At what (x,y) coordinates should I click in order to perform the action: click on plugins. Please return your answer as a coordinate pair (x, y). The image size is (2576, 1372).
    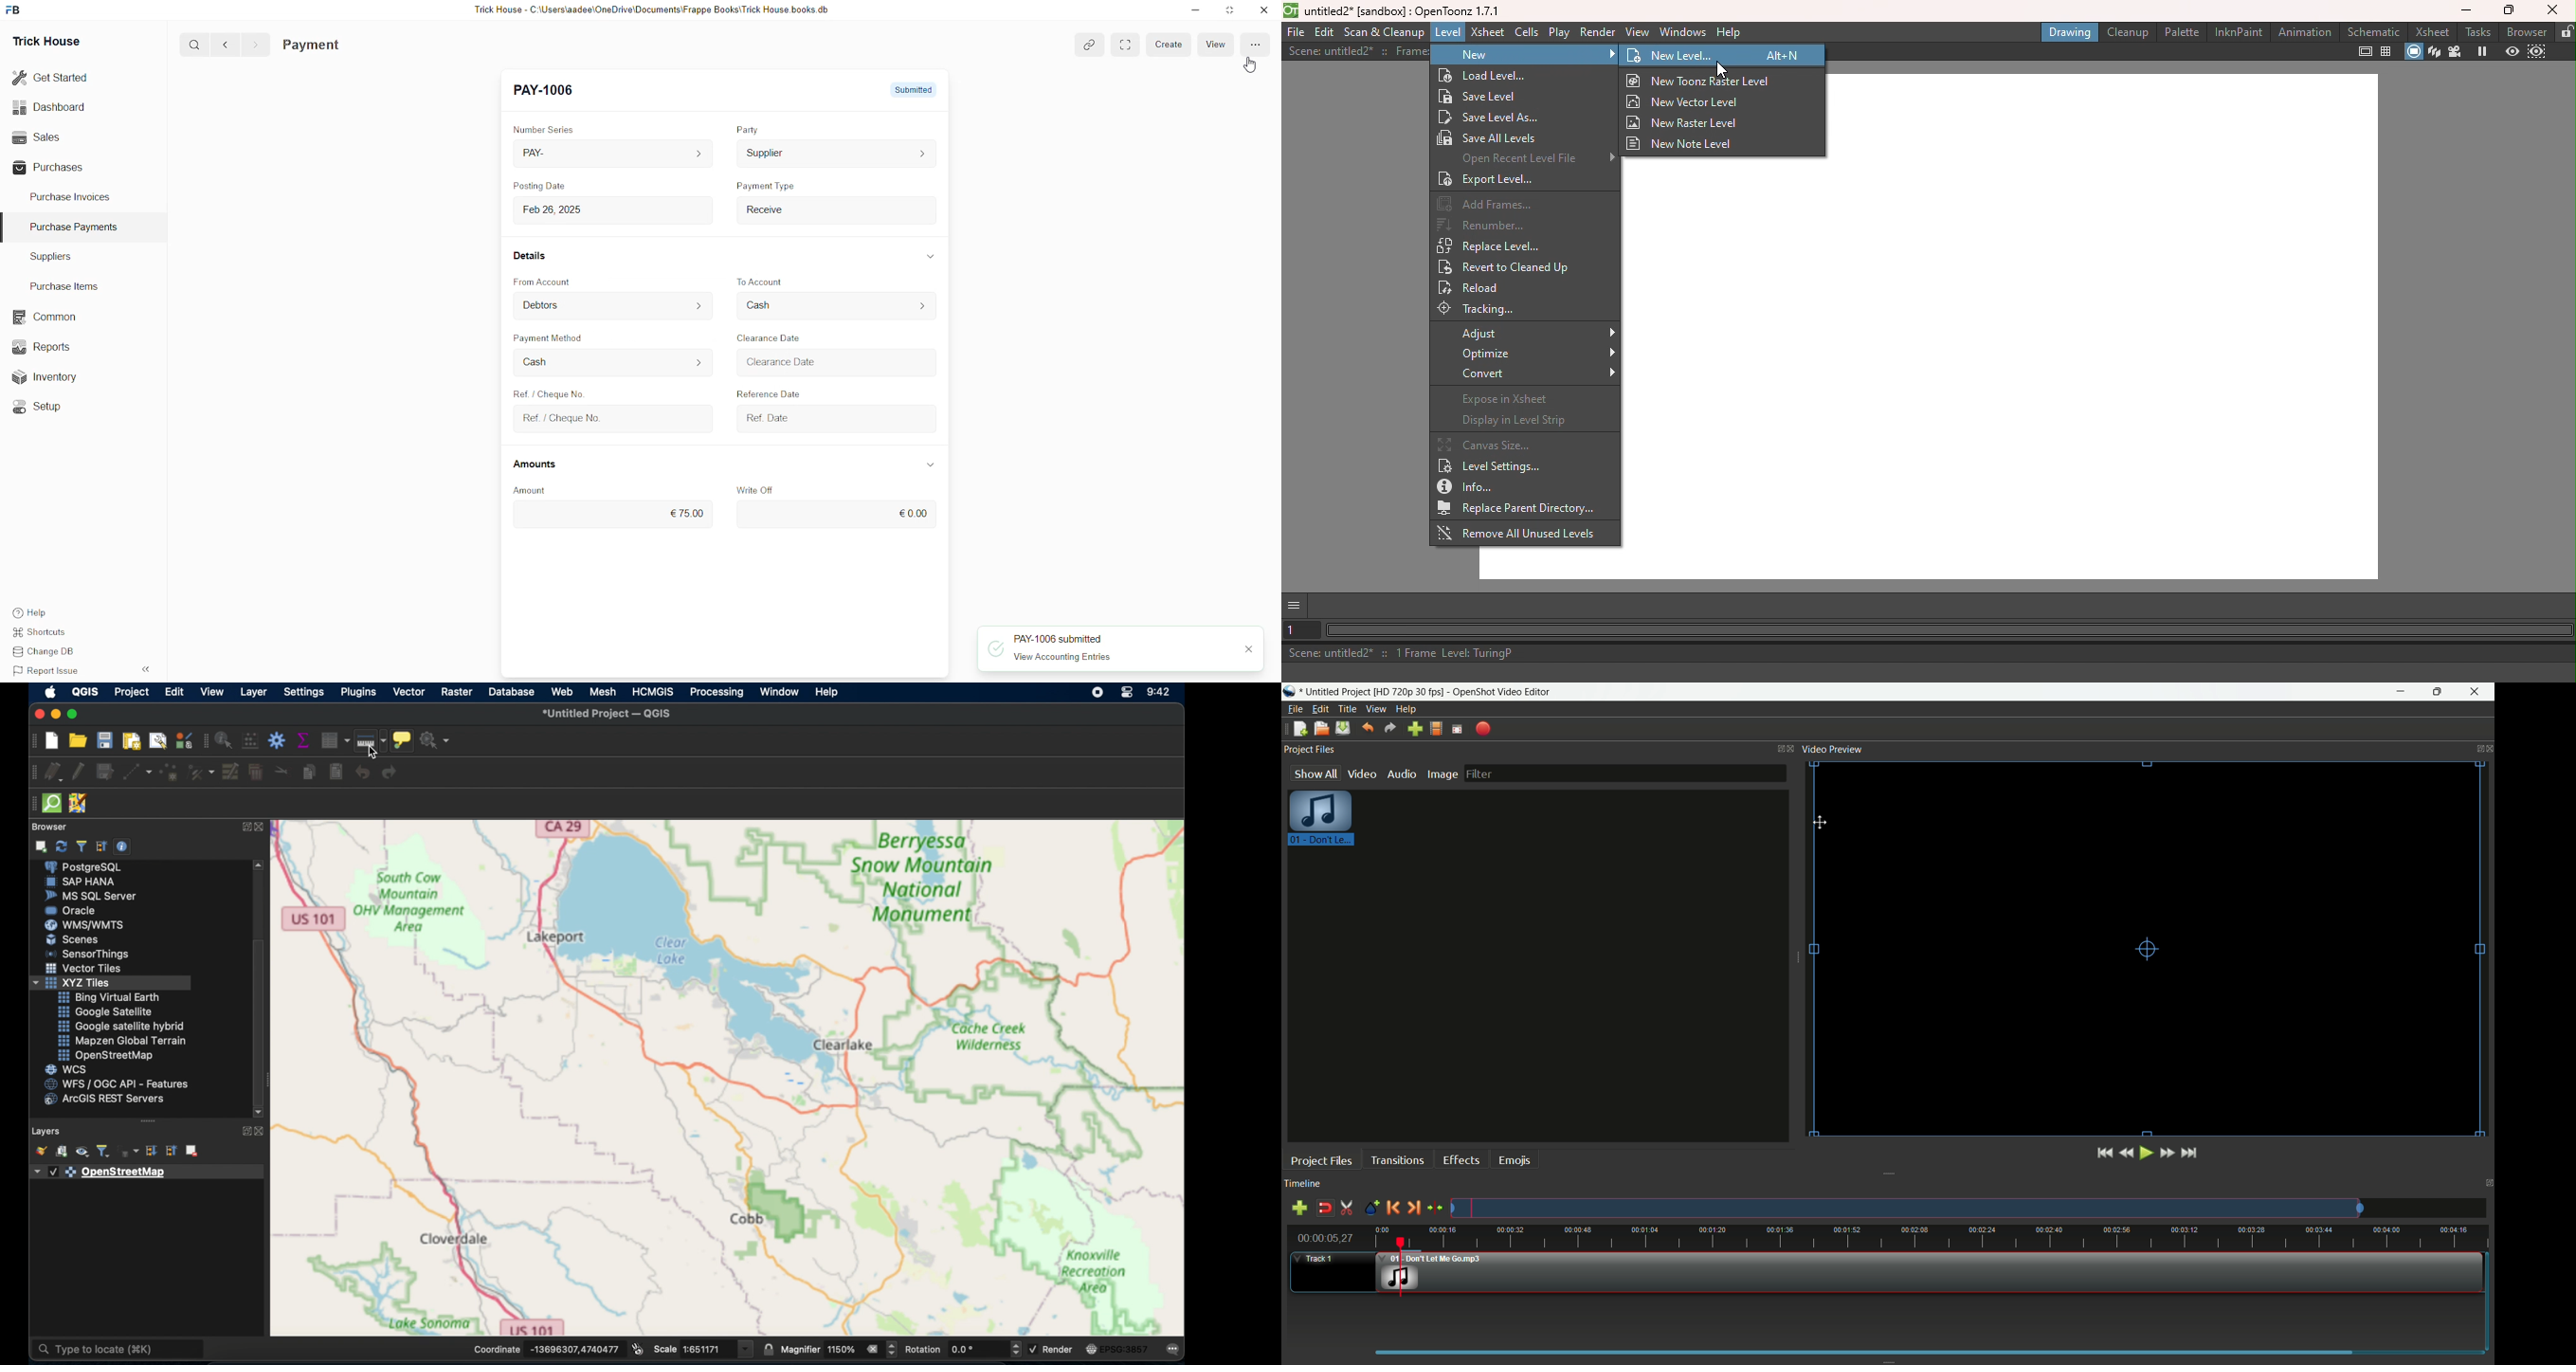
    Looking at the image, I should click on (359, 692).